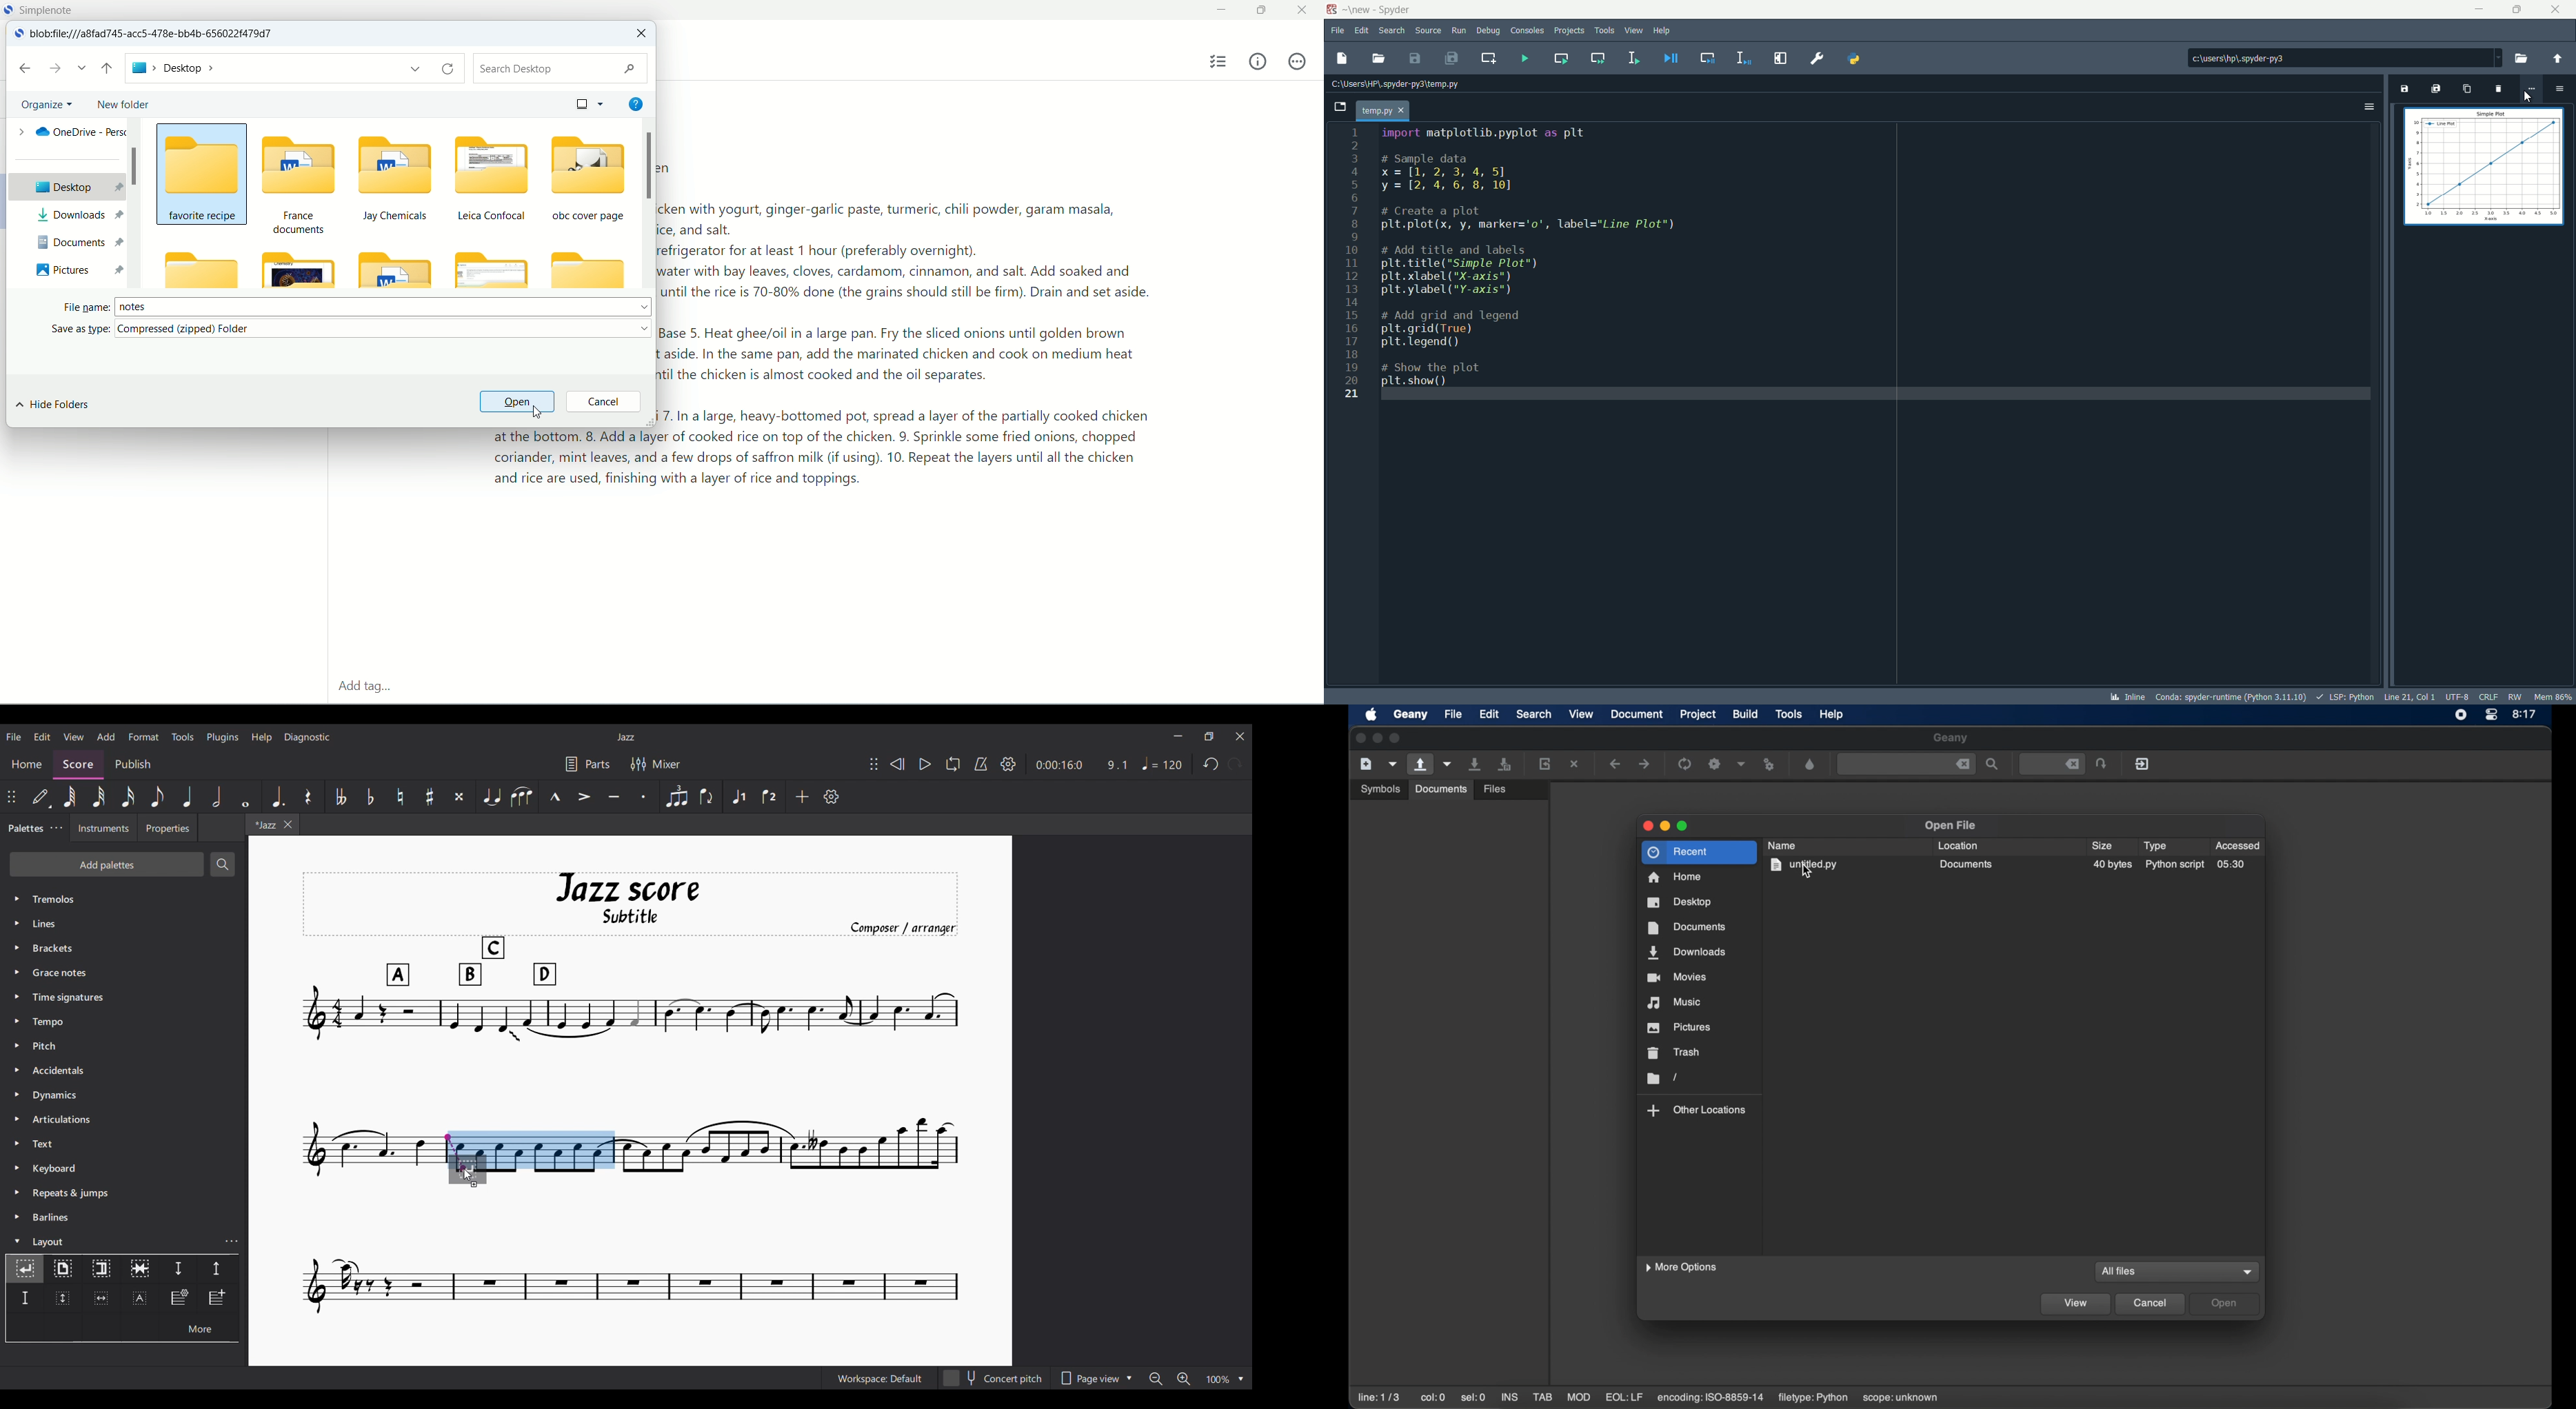 The height and width of the screenshot is (1428, 2576). I want to click on Current score, so click(632, 1251).